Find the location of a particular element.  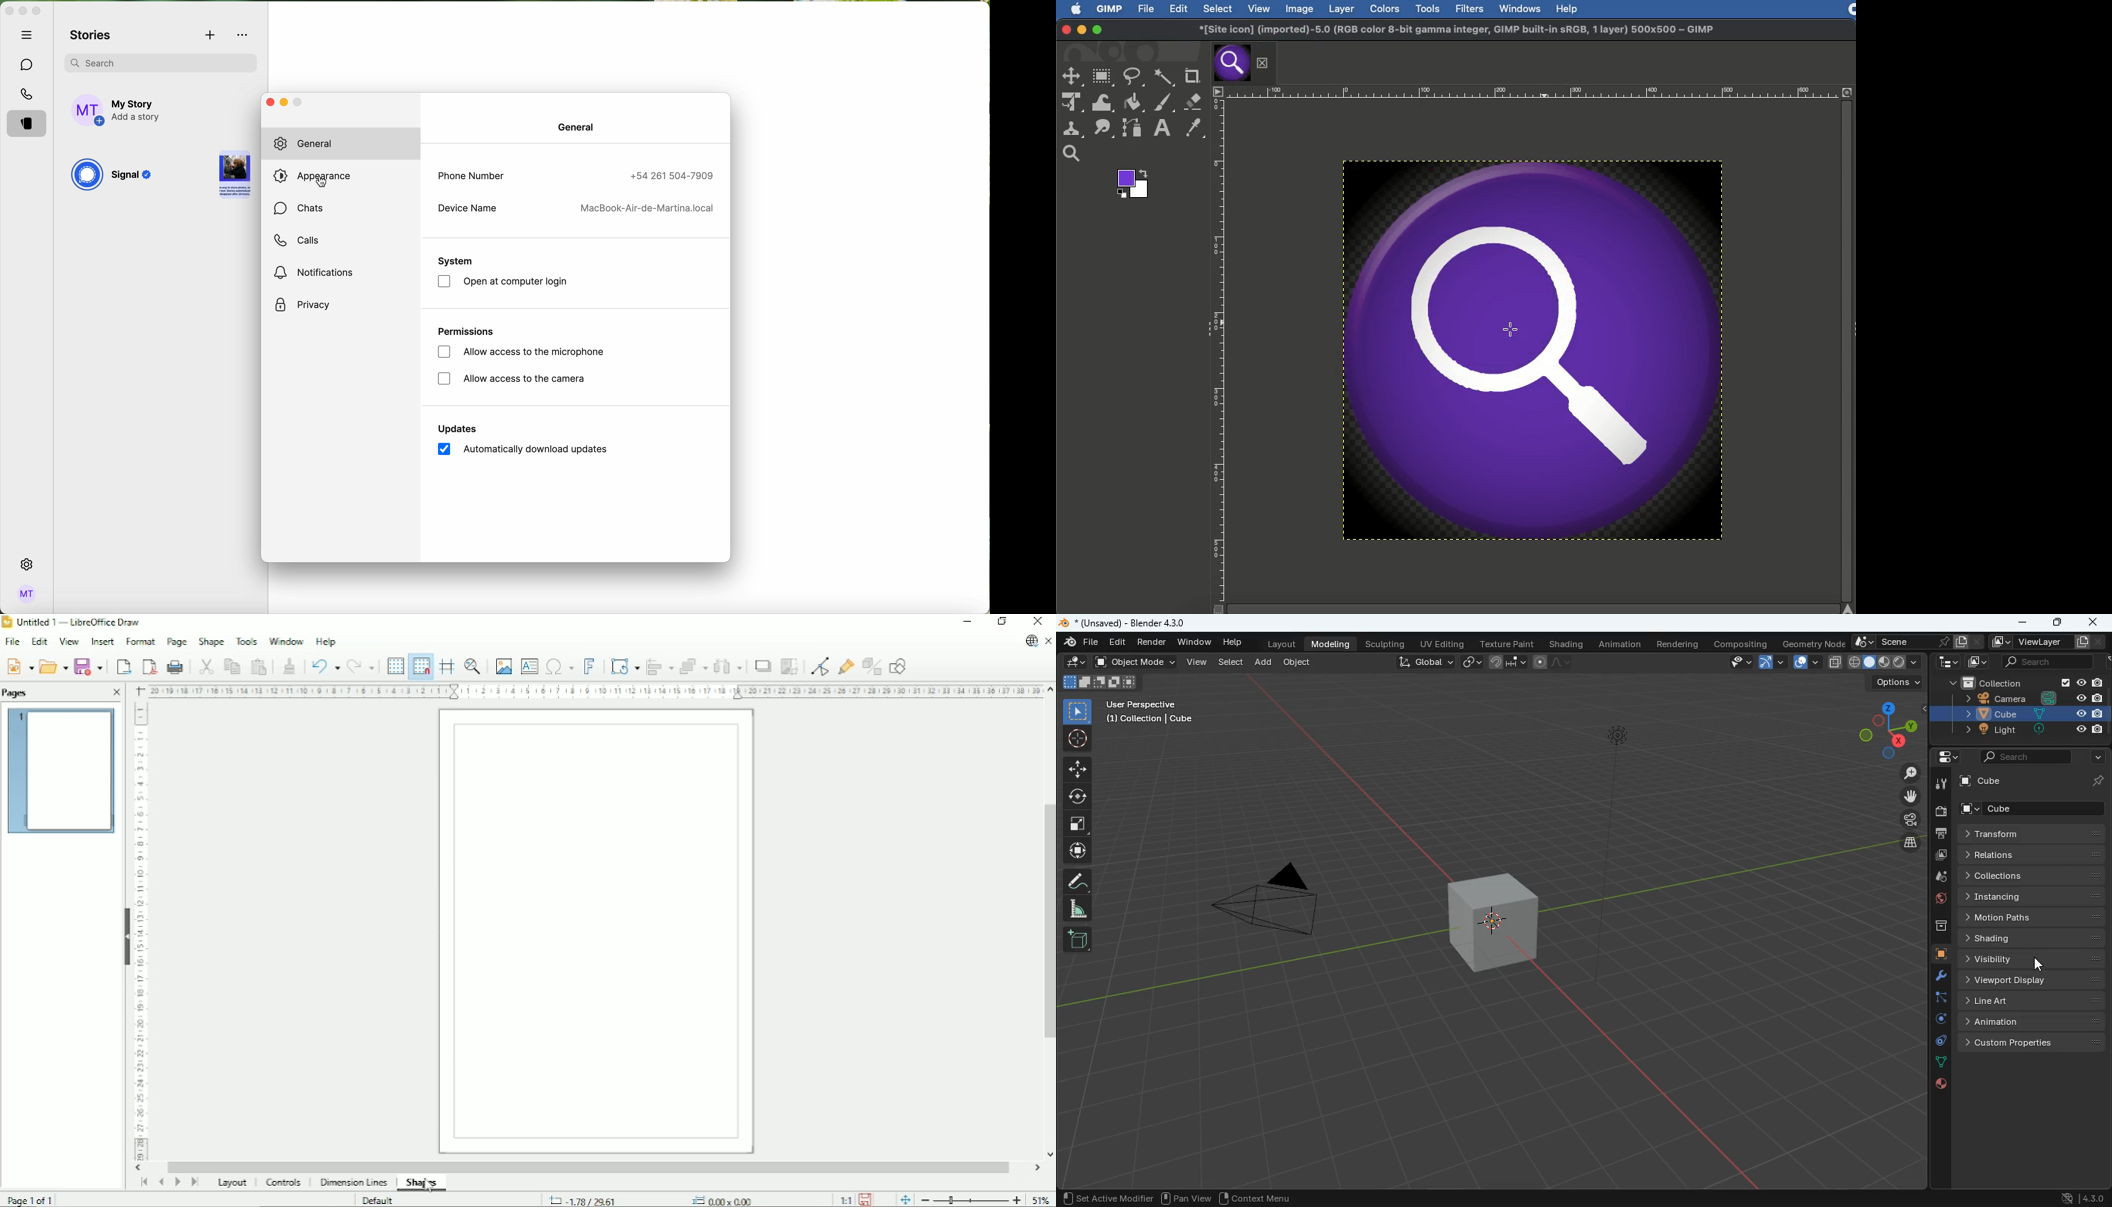

global is located at coordinates (1419, 663).